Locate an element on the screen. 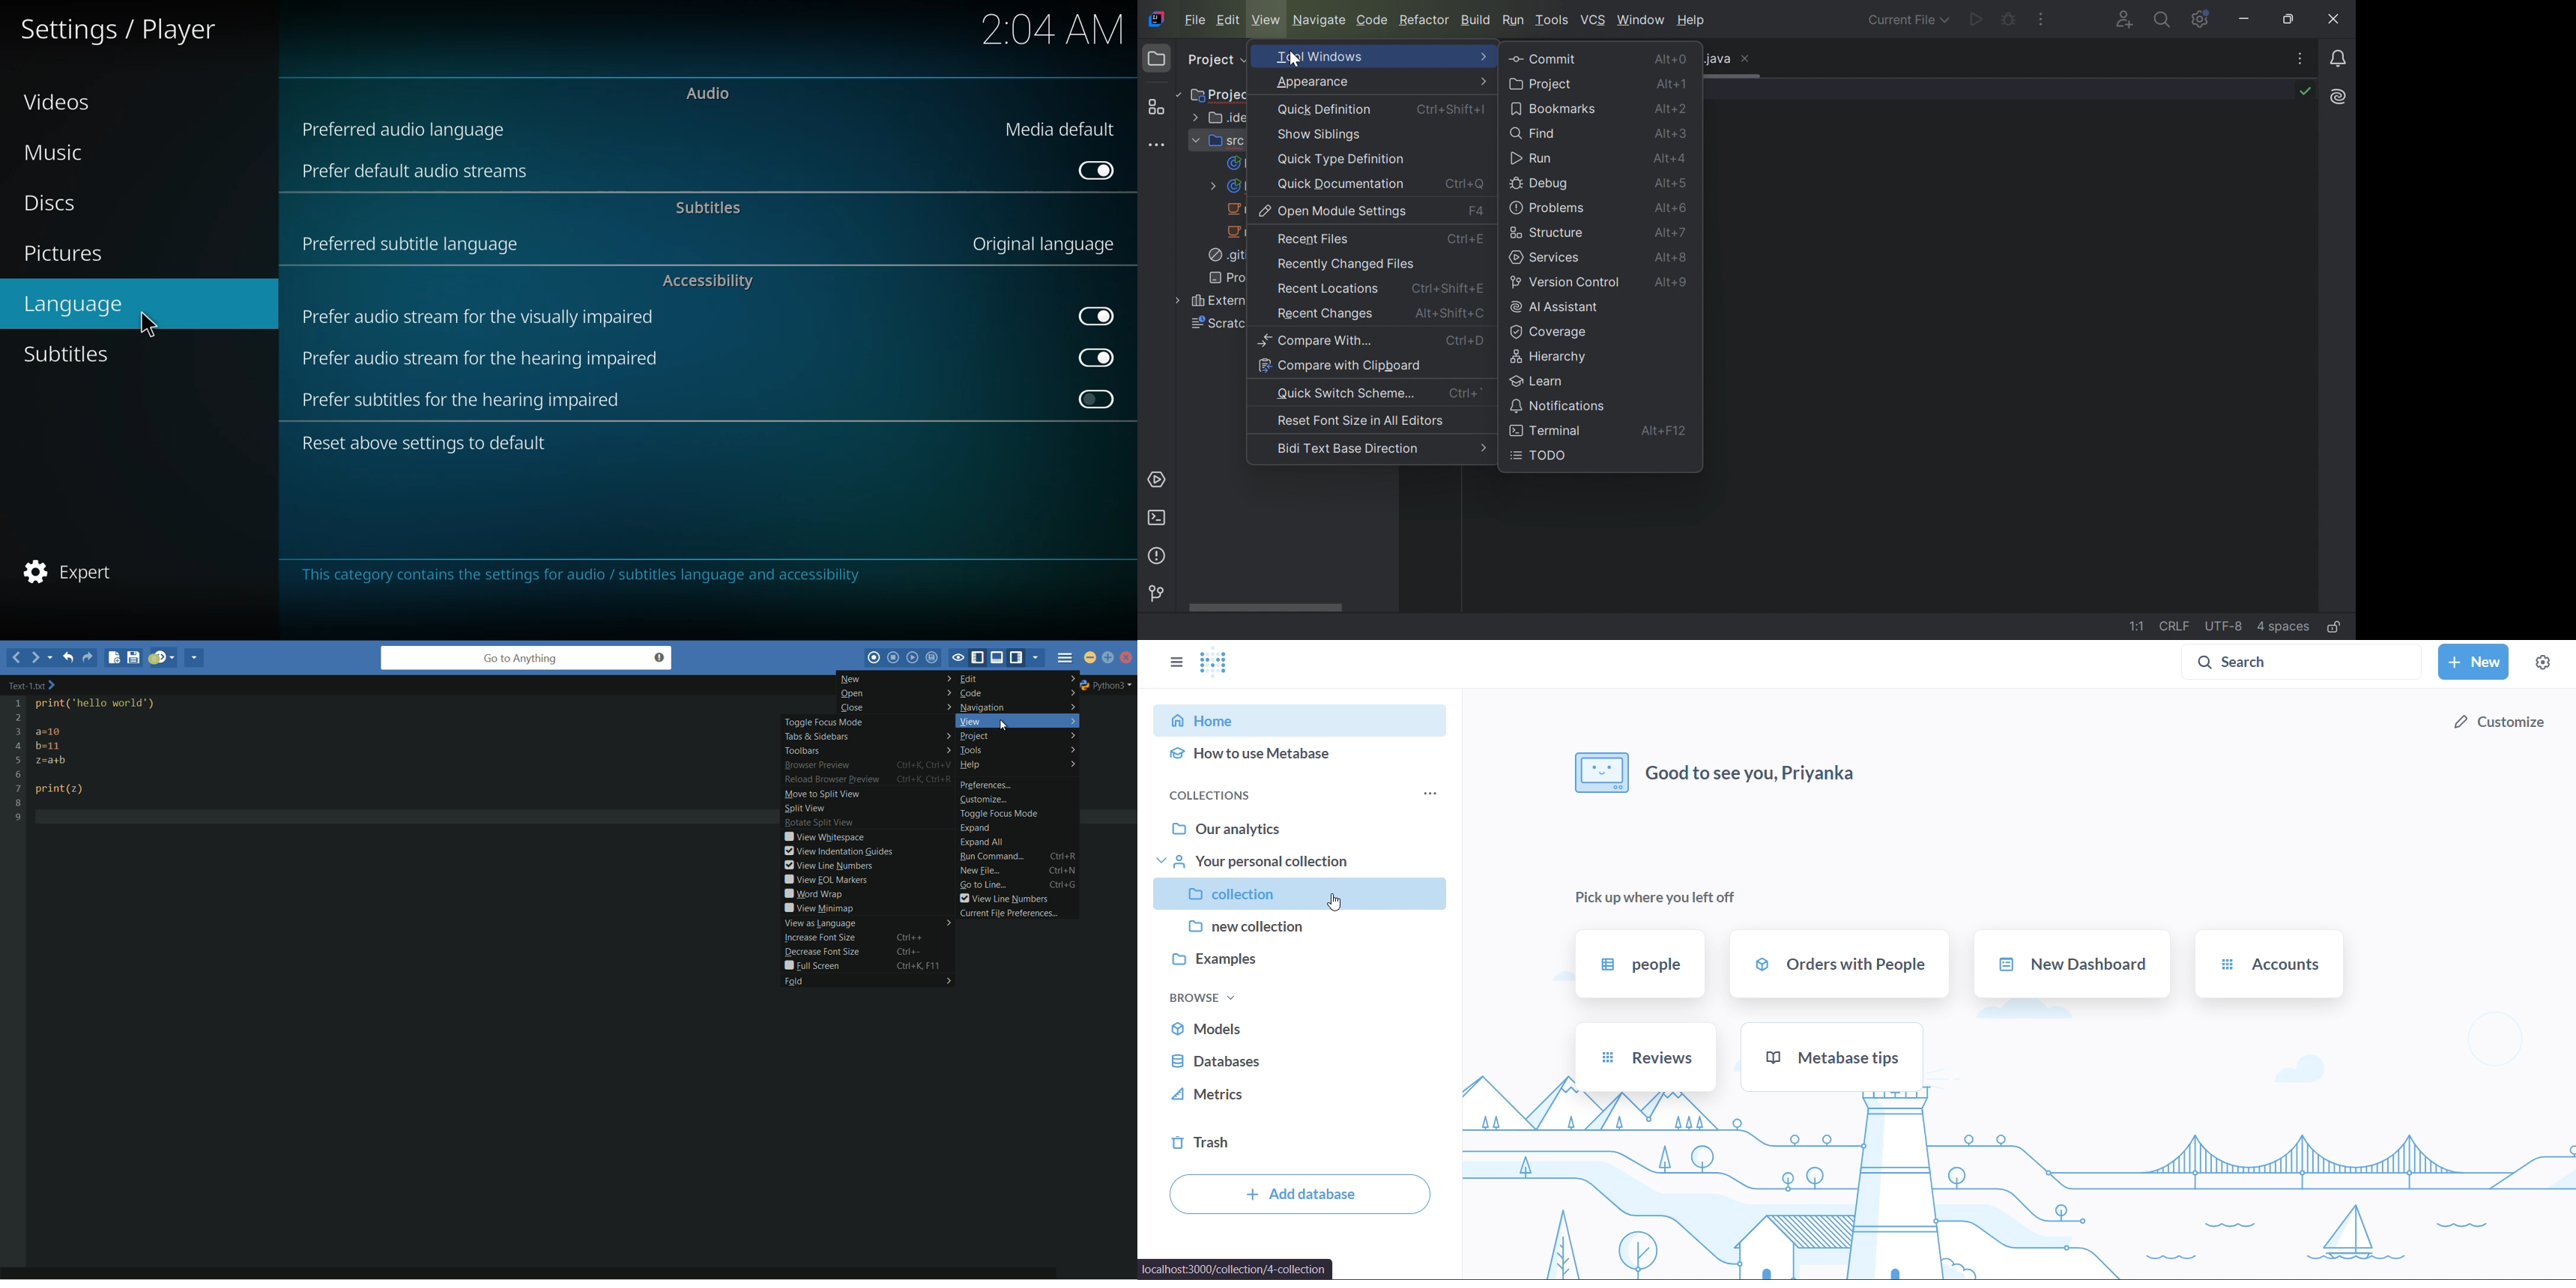  Run is located at coordinates (1976, 20).